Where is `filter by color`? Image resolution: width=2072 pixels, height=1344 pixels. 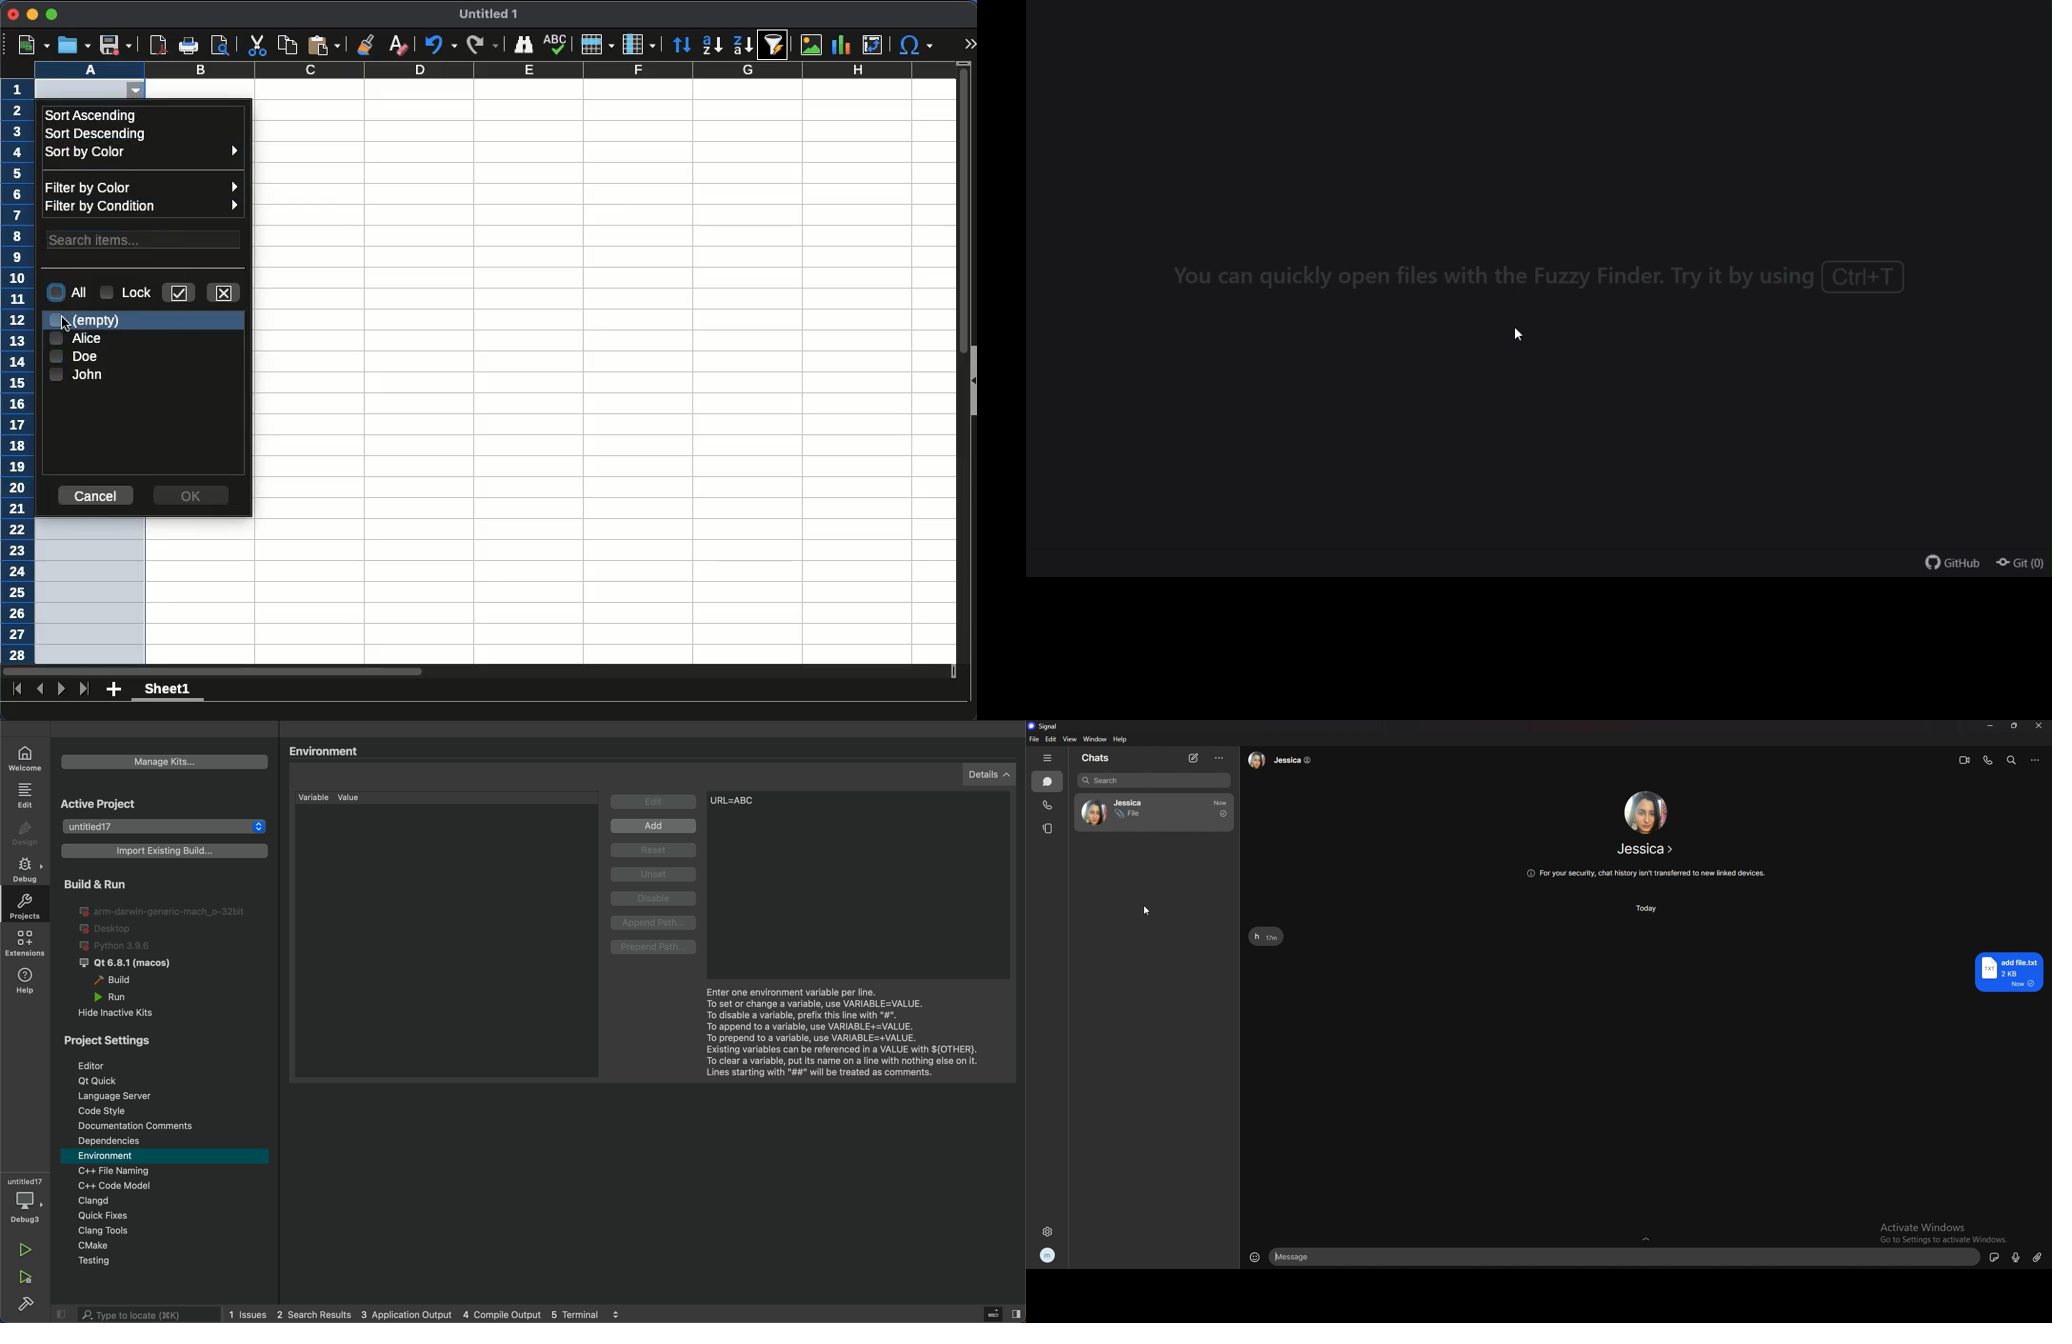 filter by color is located at coordinates (142, 187).